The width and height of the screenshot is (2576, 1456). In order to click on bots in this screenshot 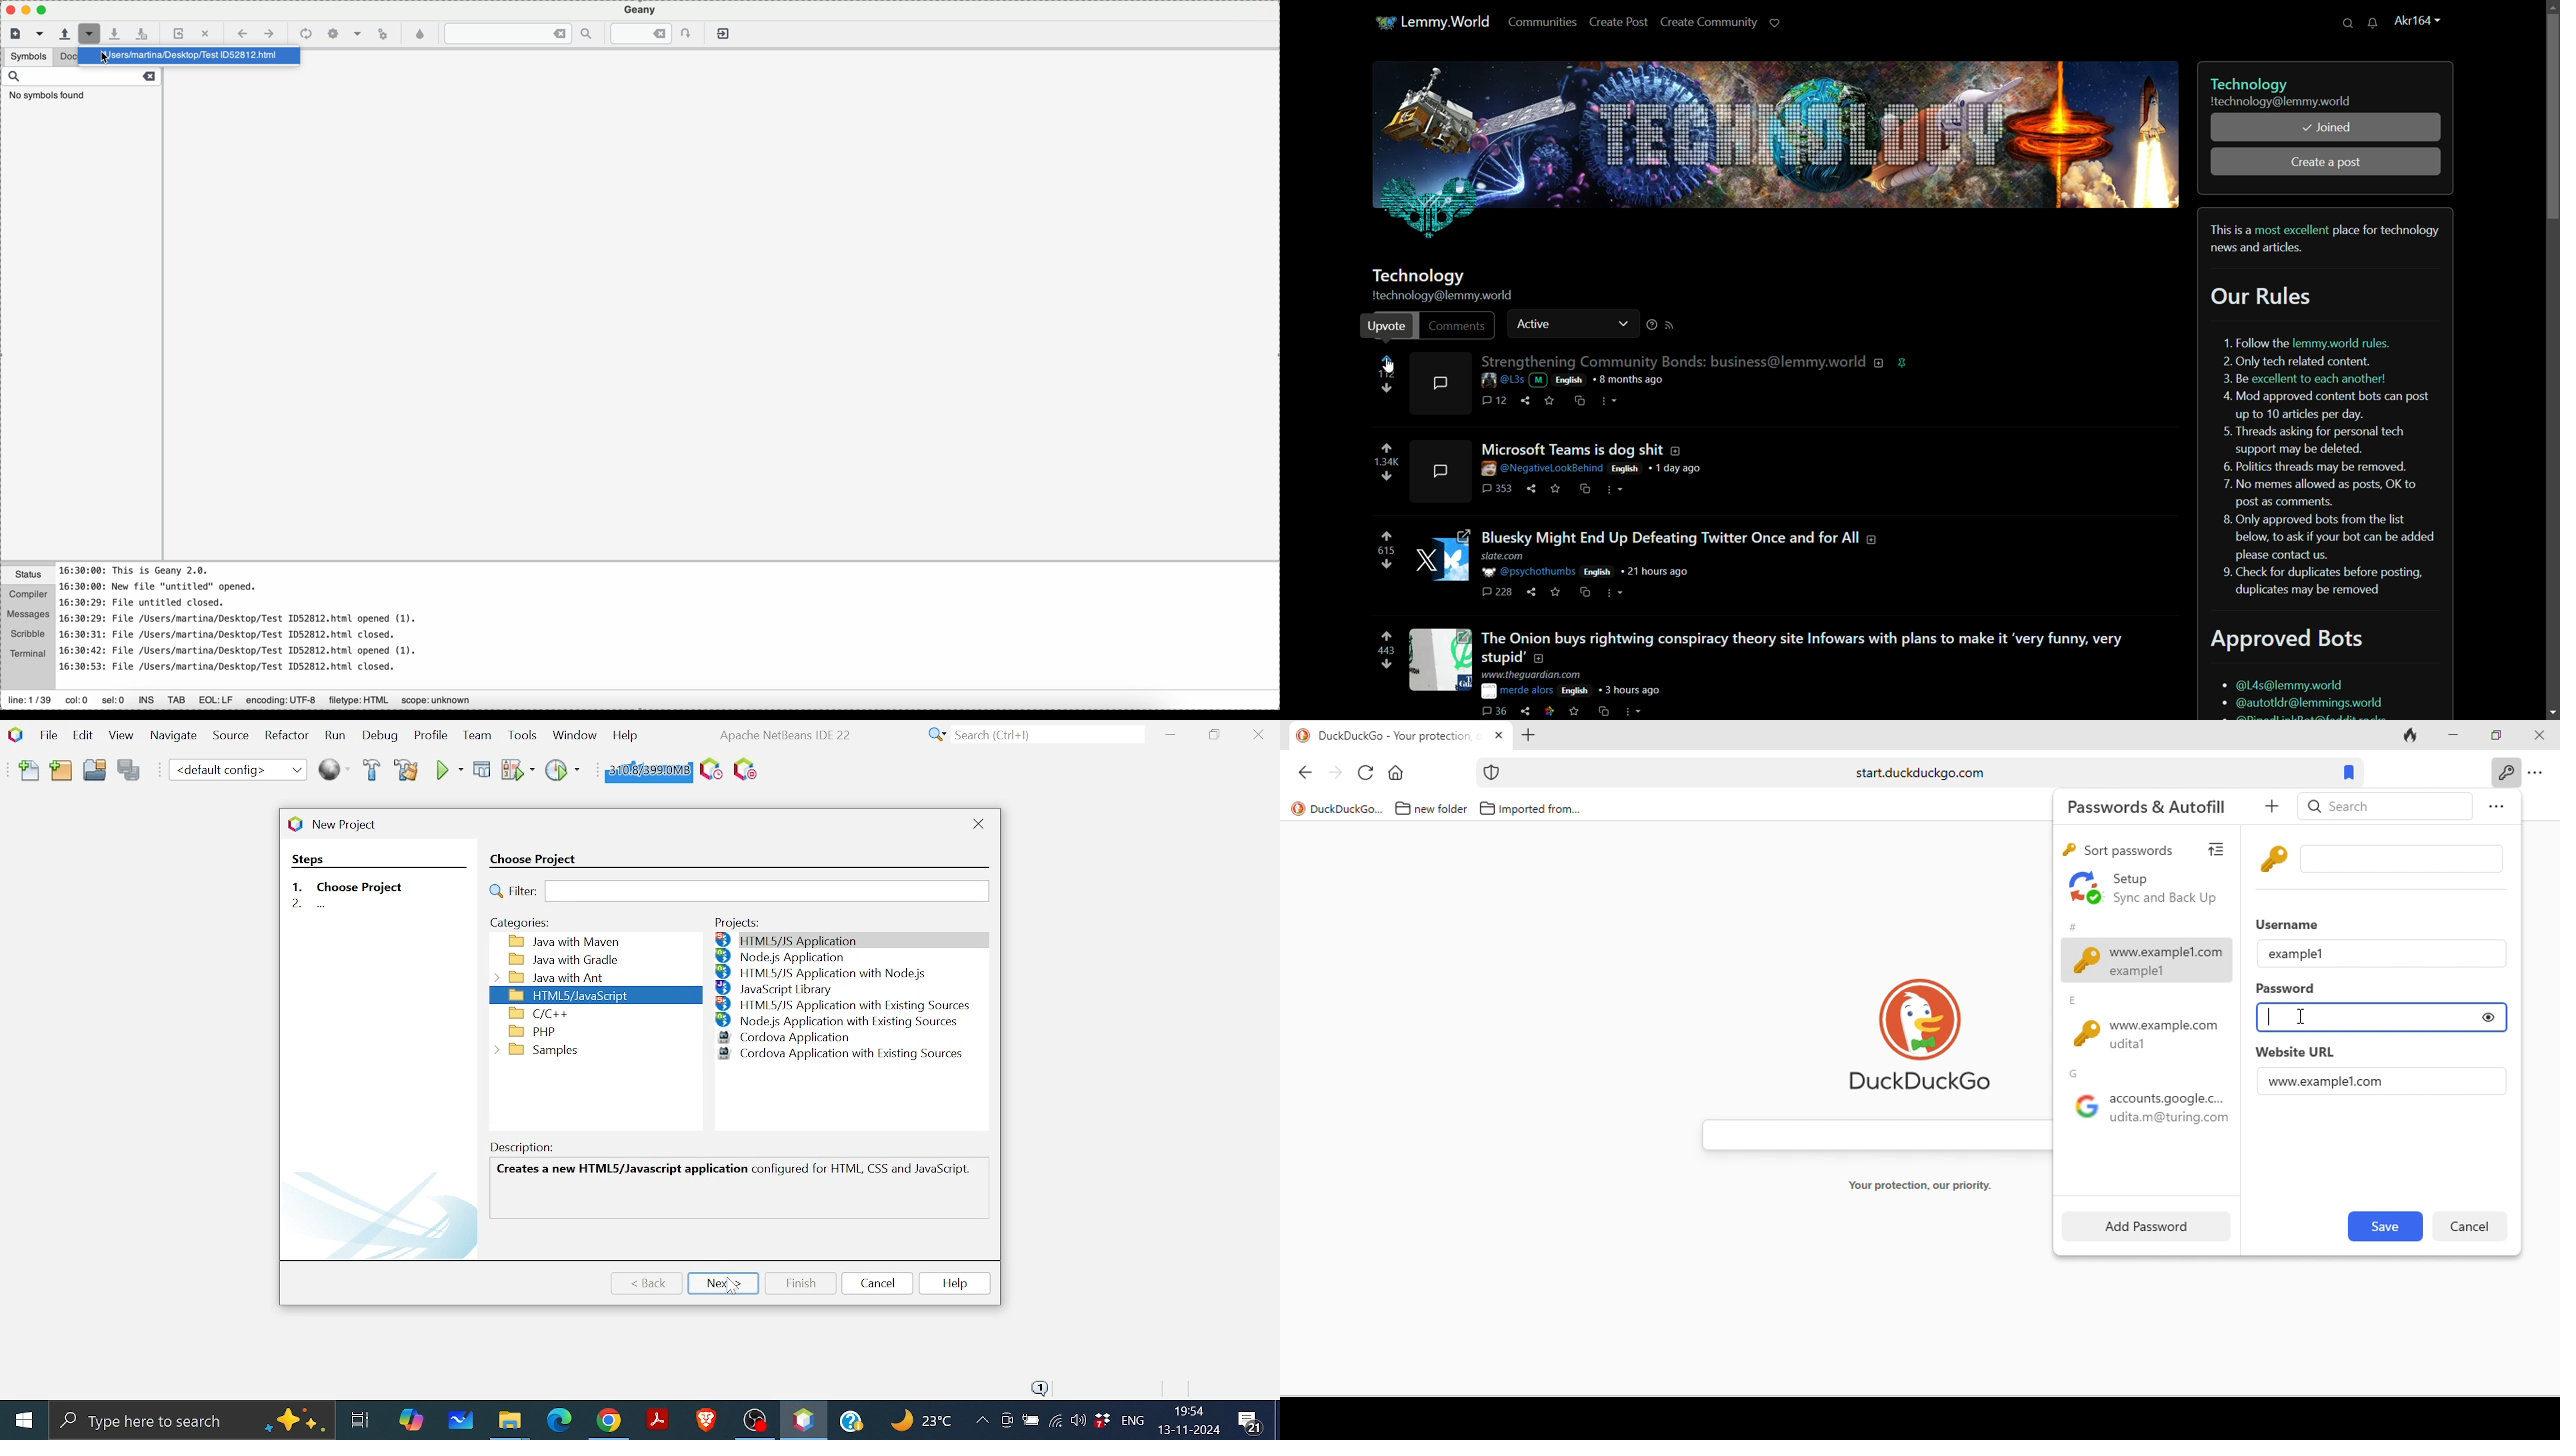, I will do `click(2299, 698)`.